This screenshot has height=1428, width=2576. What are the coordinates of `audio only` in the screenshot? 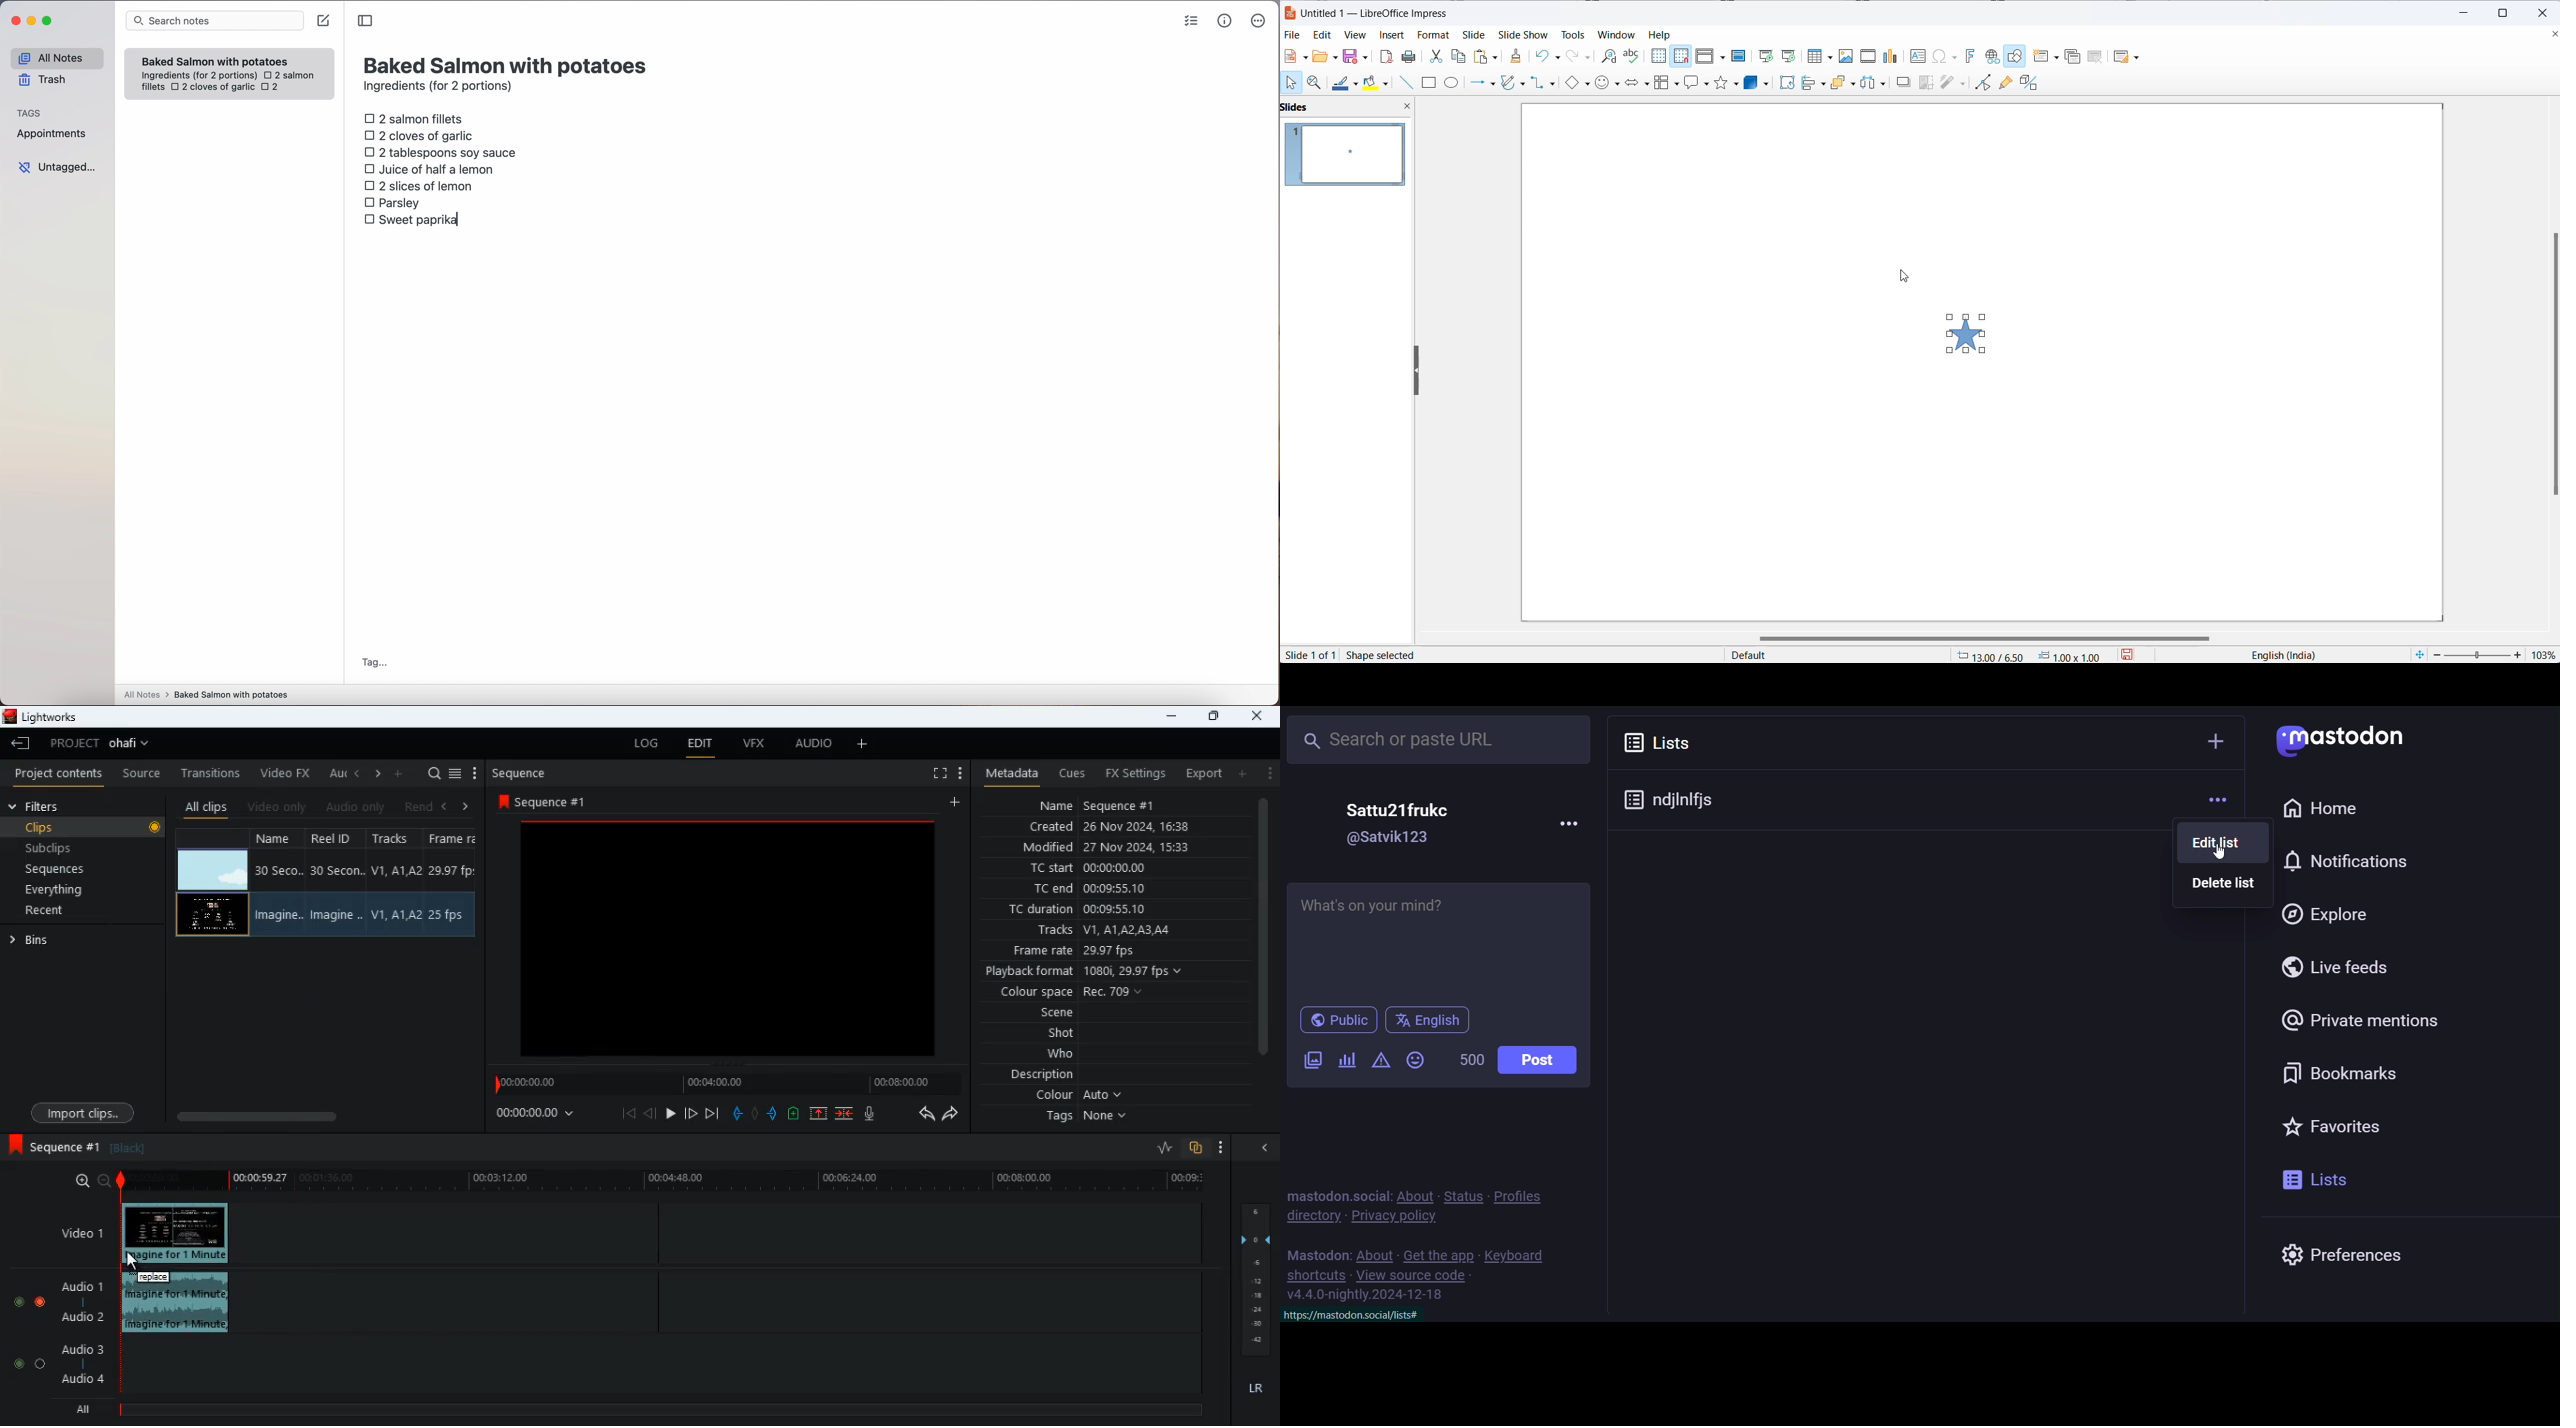 It's located at (358, 807).